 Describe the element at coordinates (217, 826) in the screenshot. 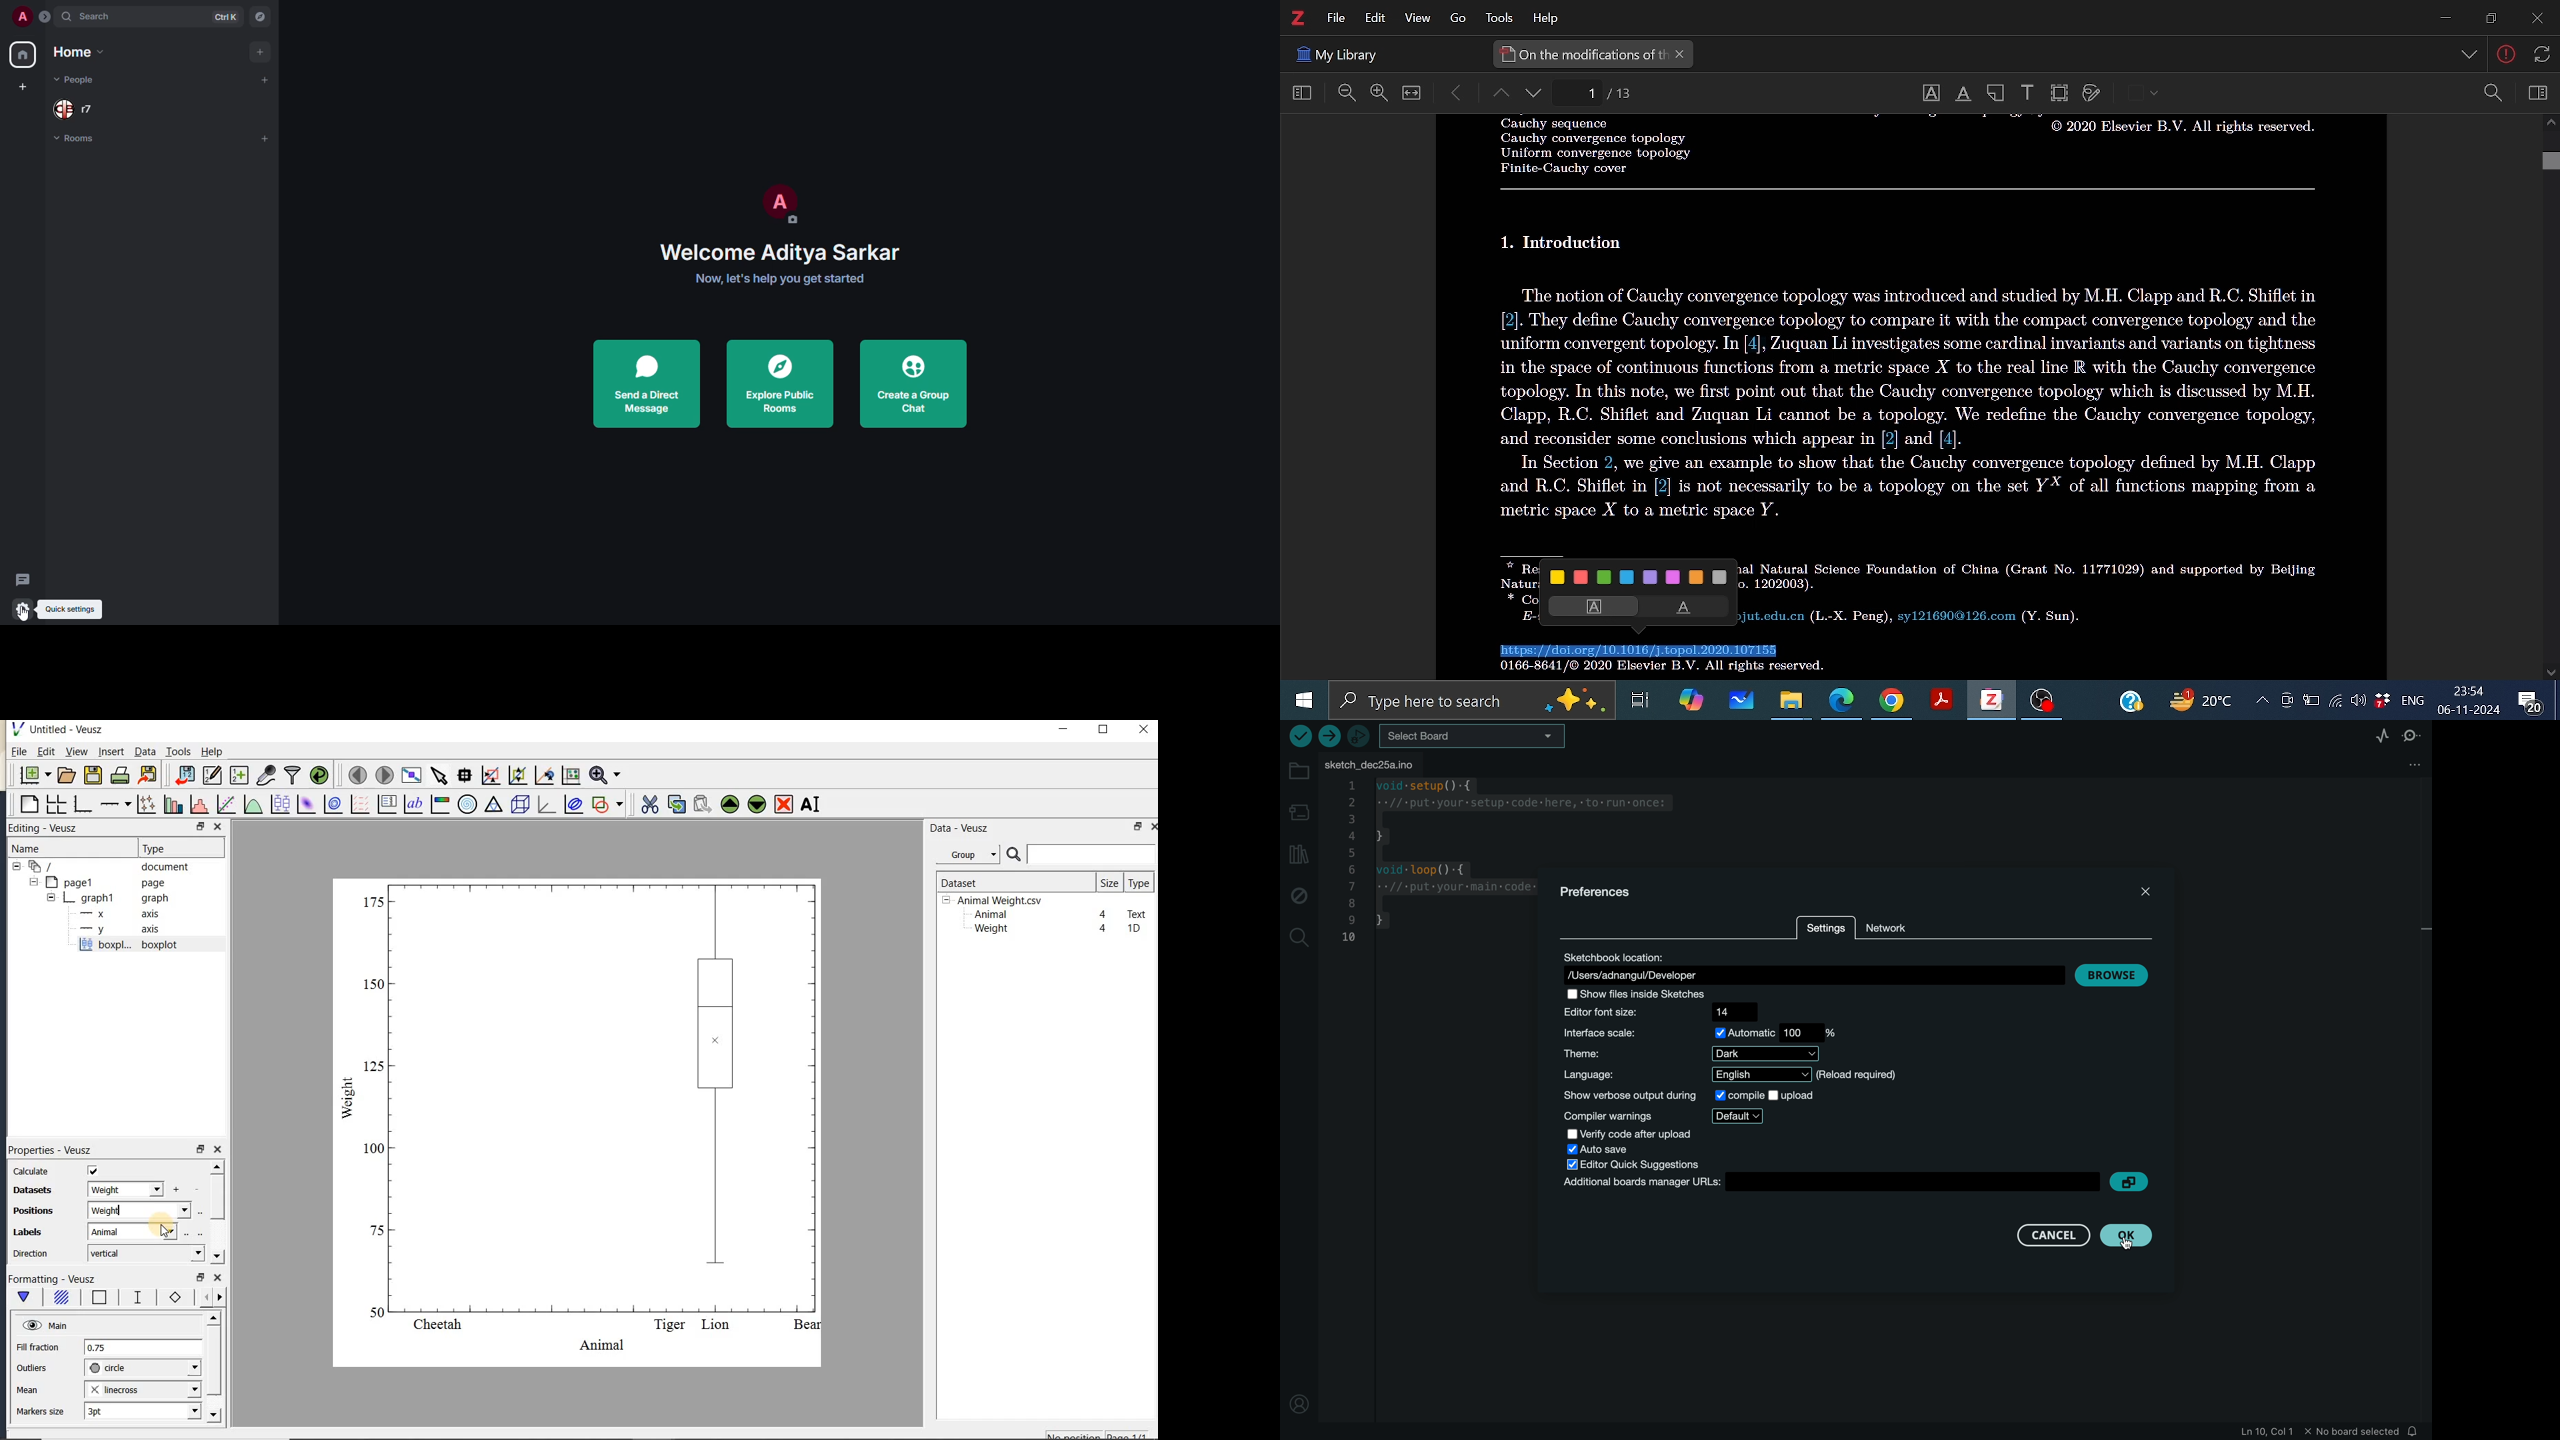

I see `CLOSE` at that location.